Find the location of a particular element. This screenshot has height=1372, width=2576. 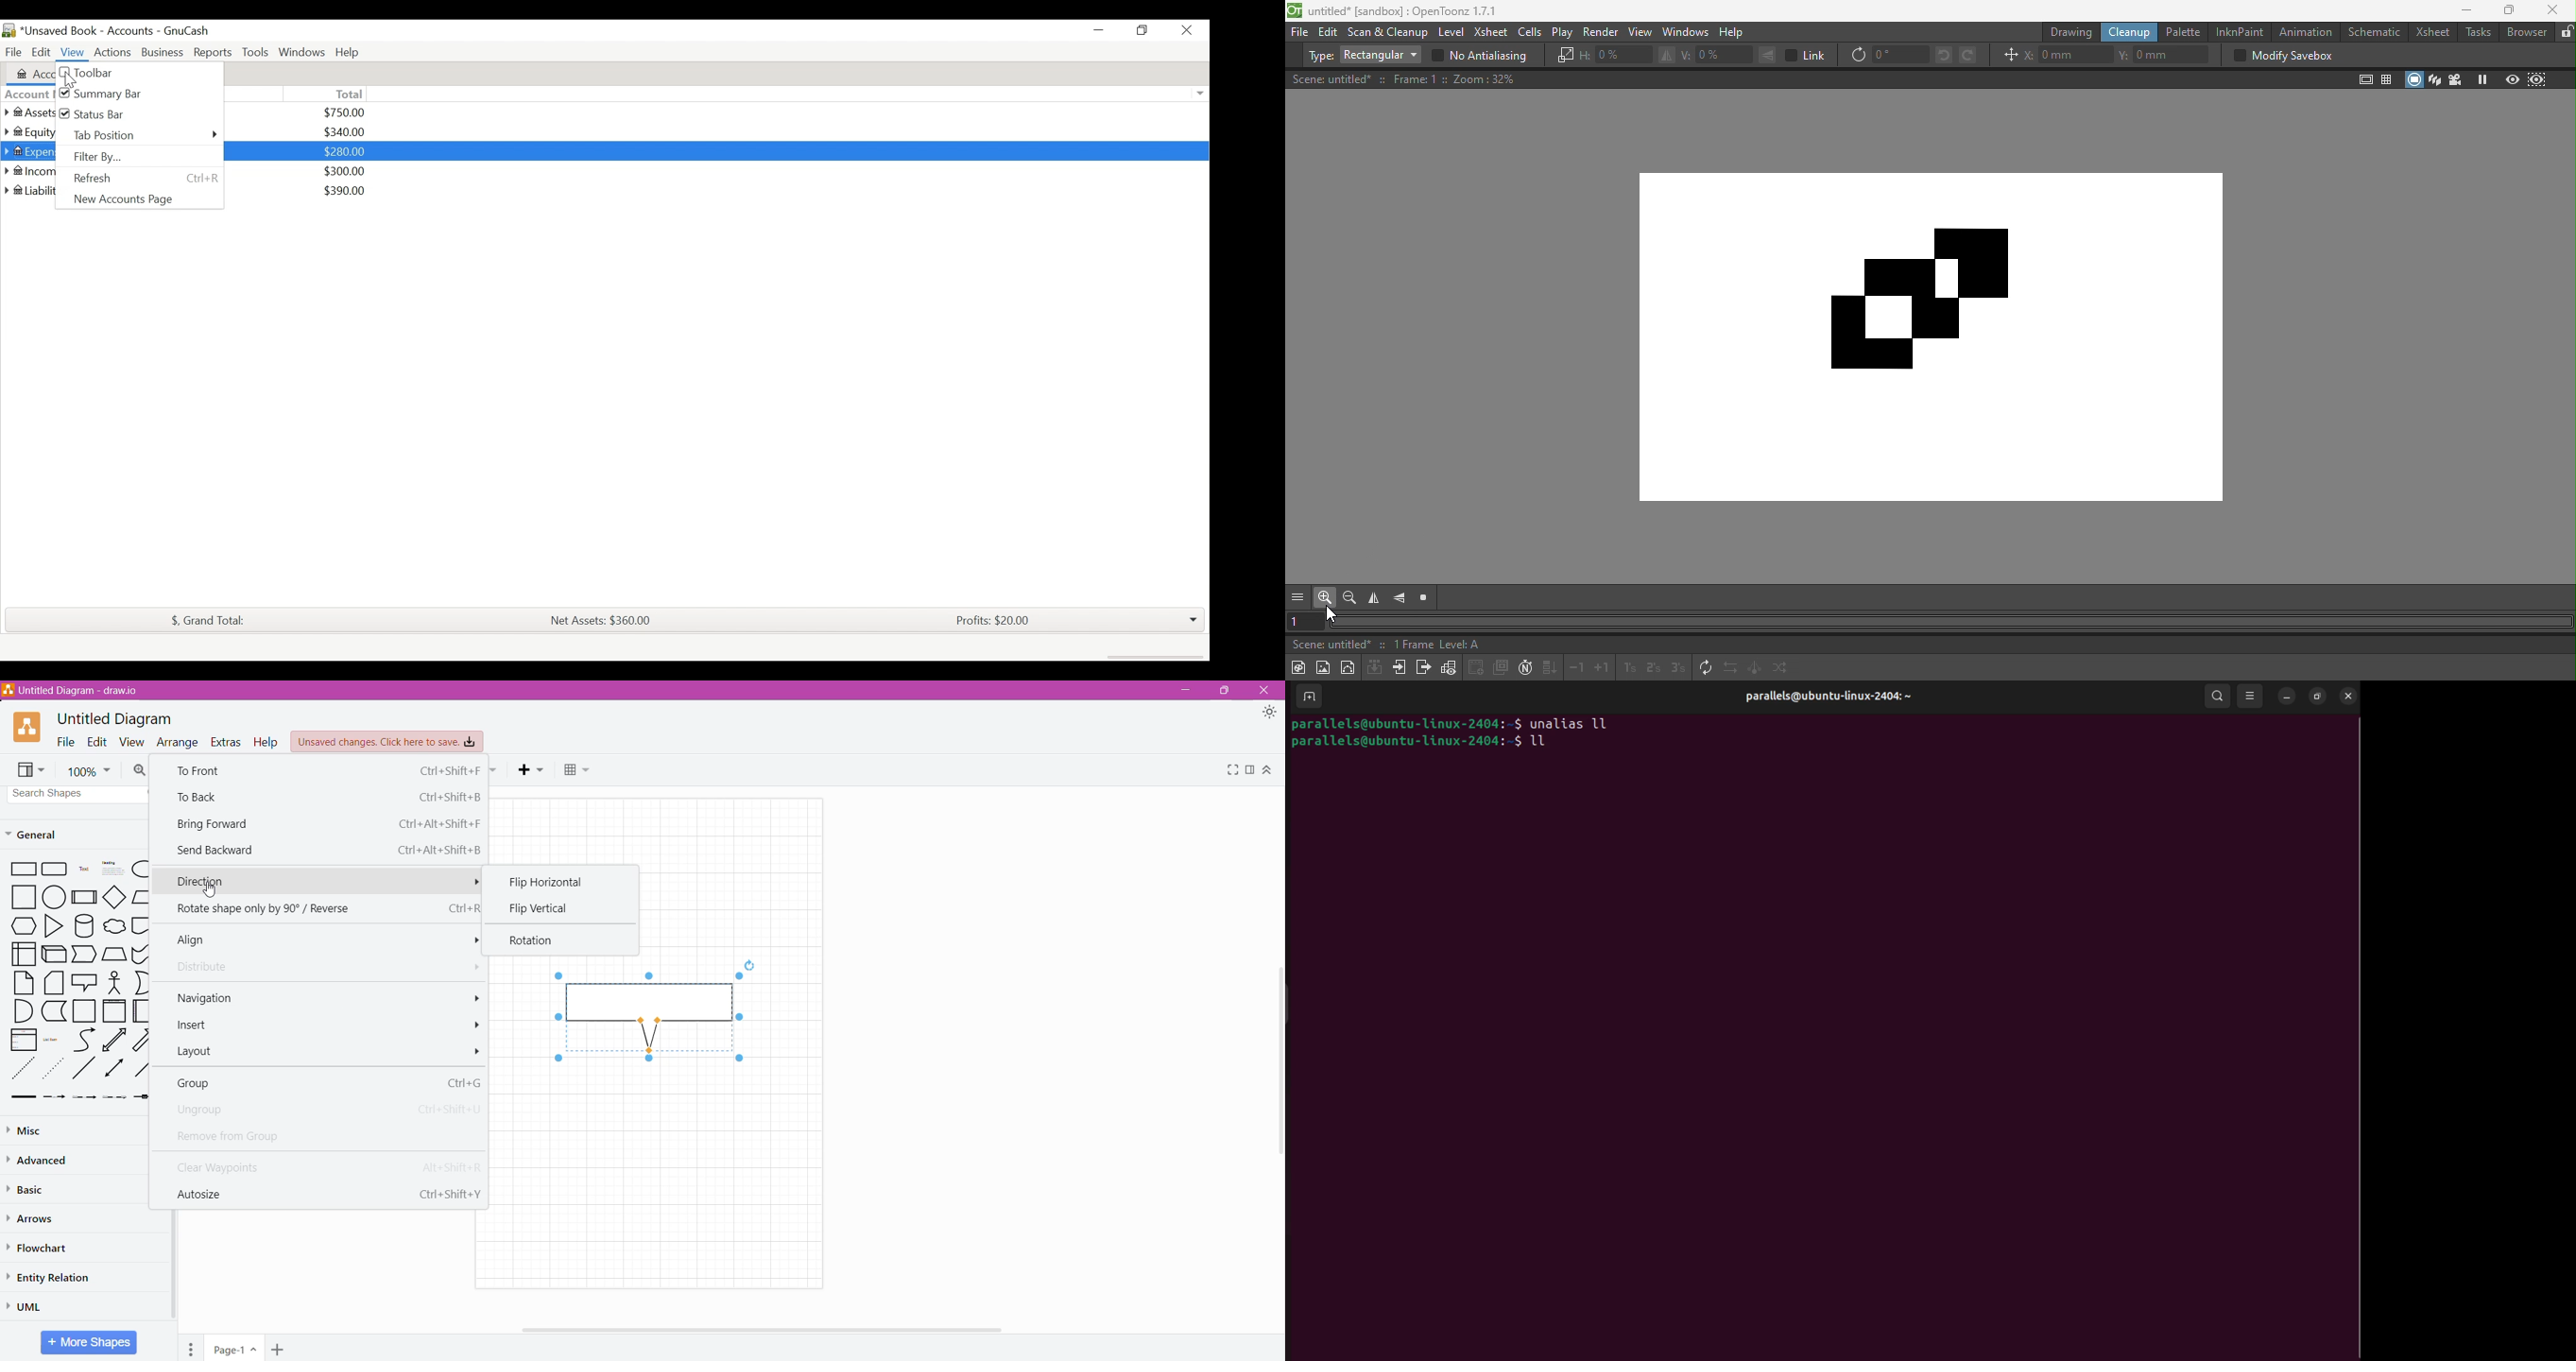

Actions is located at coordinates (113, 50).